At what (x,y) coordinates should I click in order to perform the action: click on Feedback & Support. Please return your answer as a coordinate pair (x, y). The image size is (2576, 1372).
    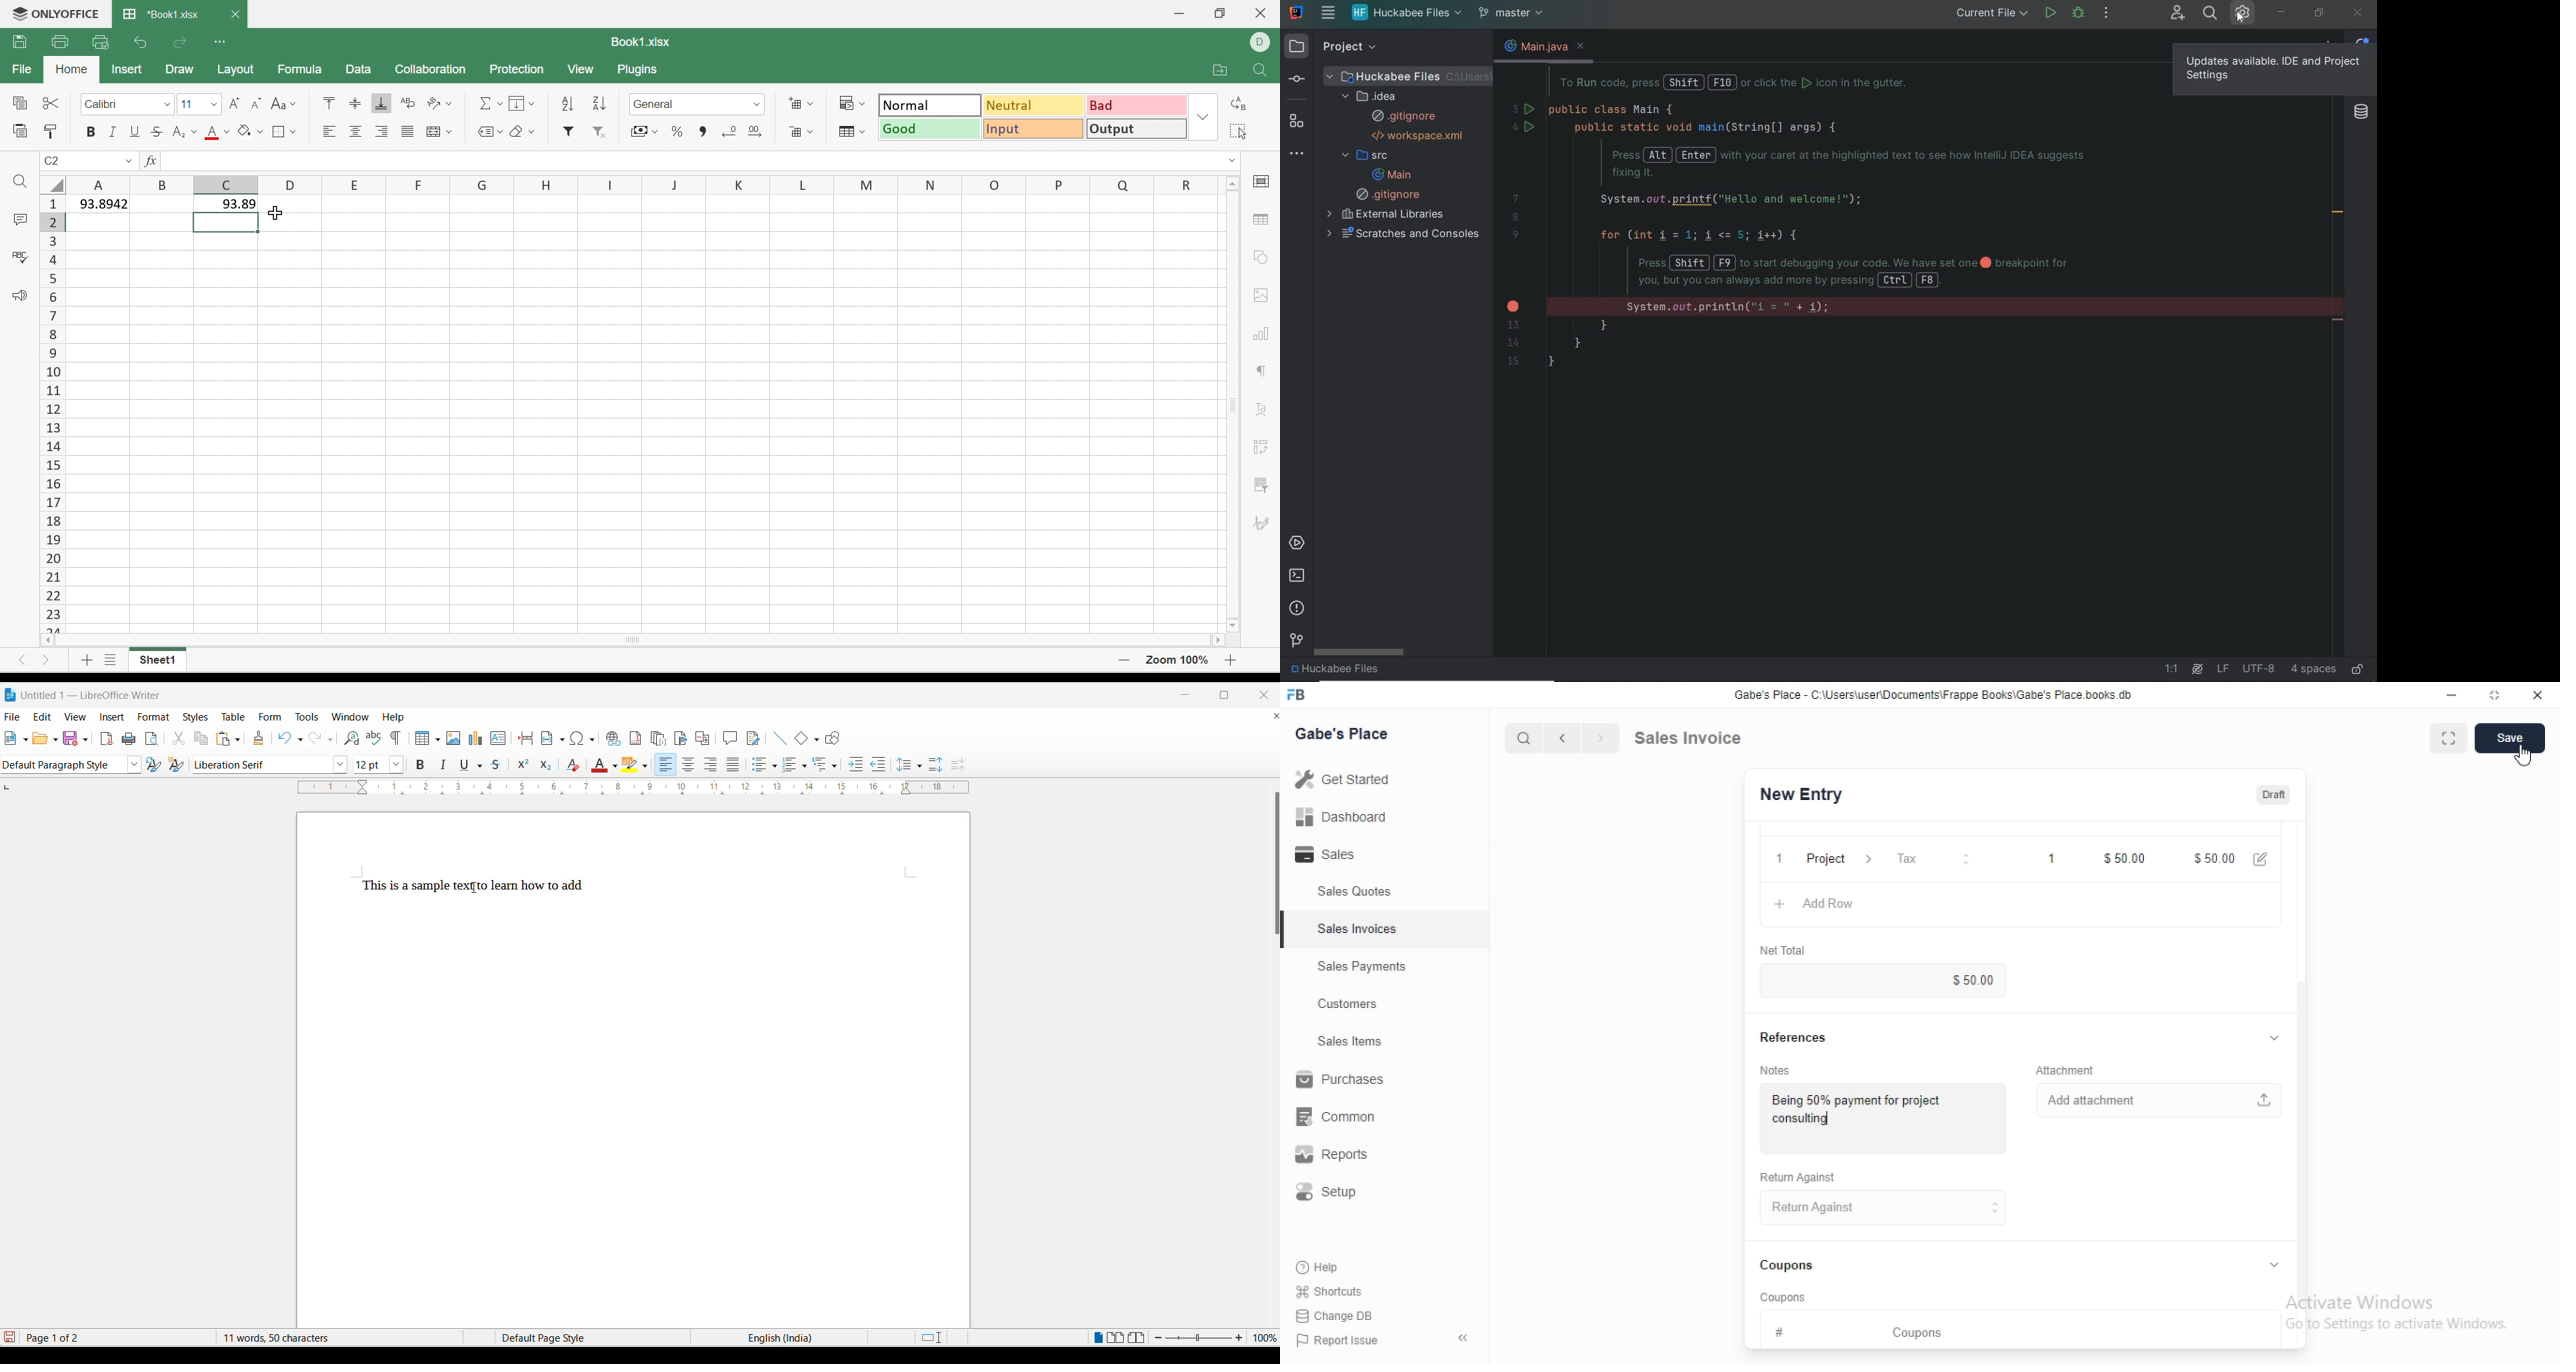
    Looking at the image, I should click on (23, 297).